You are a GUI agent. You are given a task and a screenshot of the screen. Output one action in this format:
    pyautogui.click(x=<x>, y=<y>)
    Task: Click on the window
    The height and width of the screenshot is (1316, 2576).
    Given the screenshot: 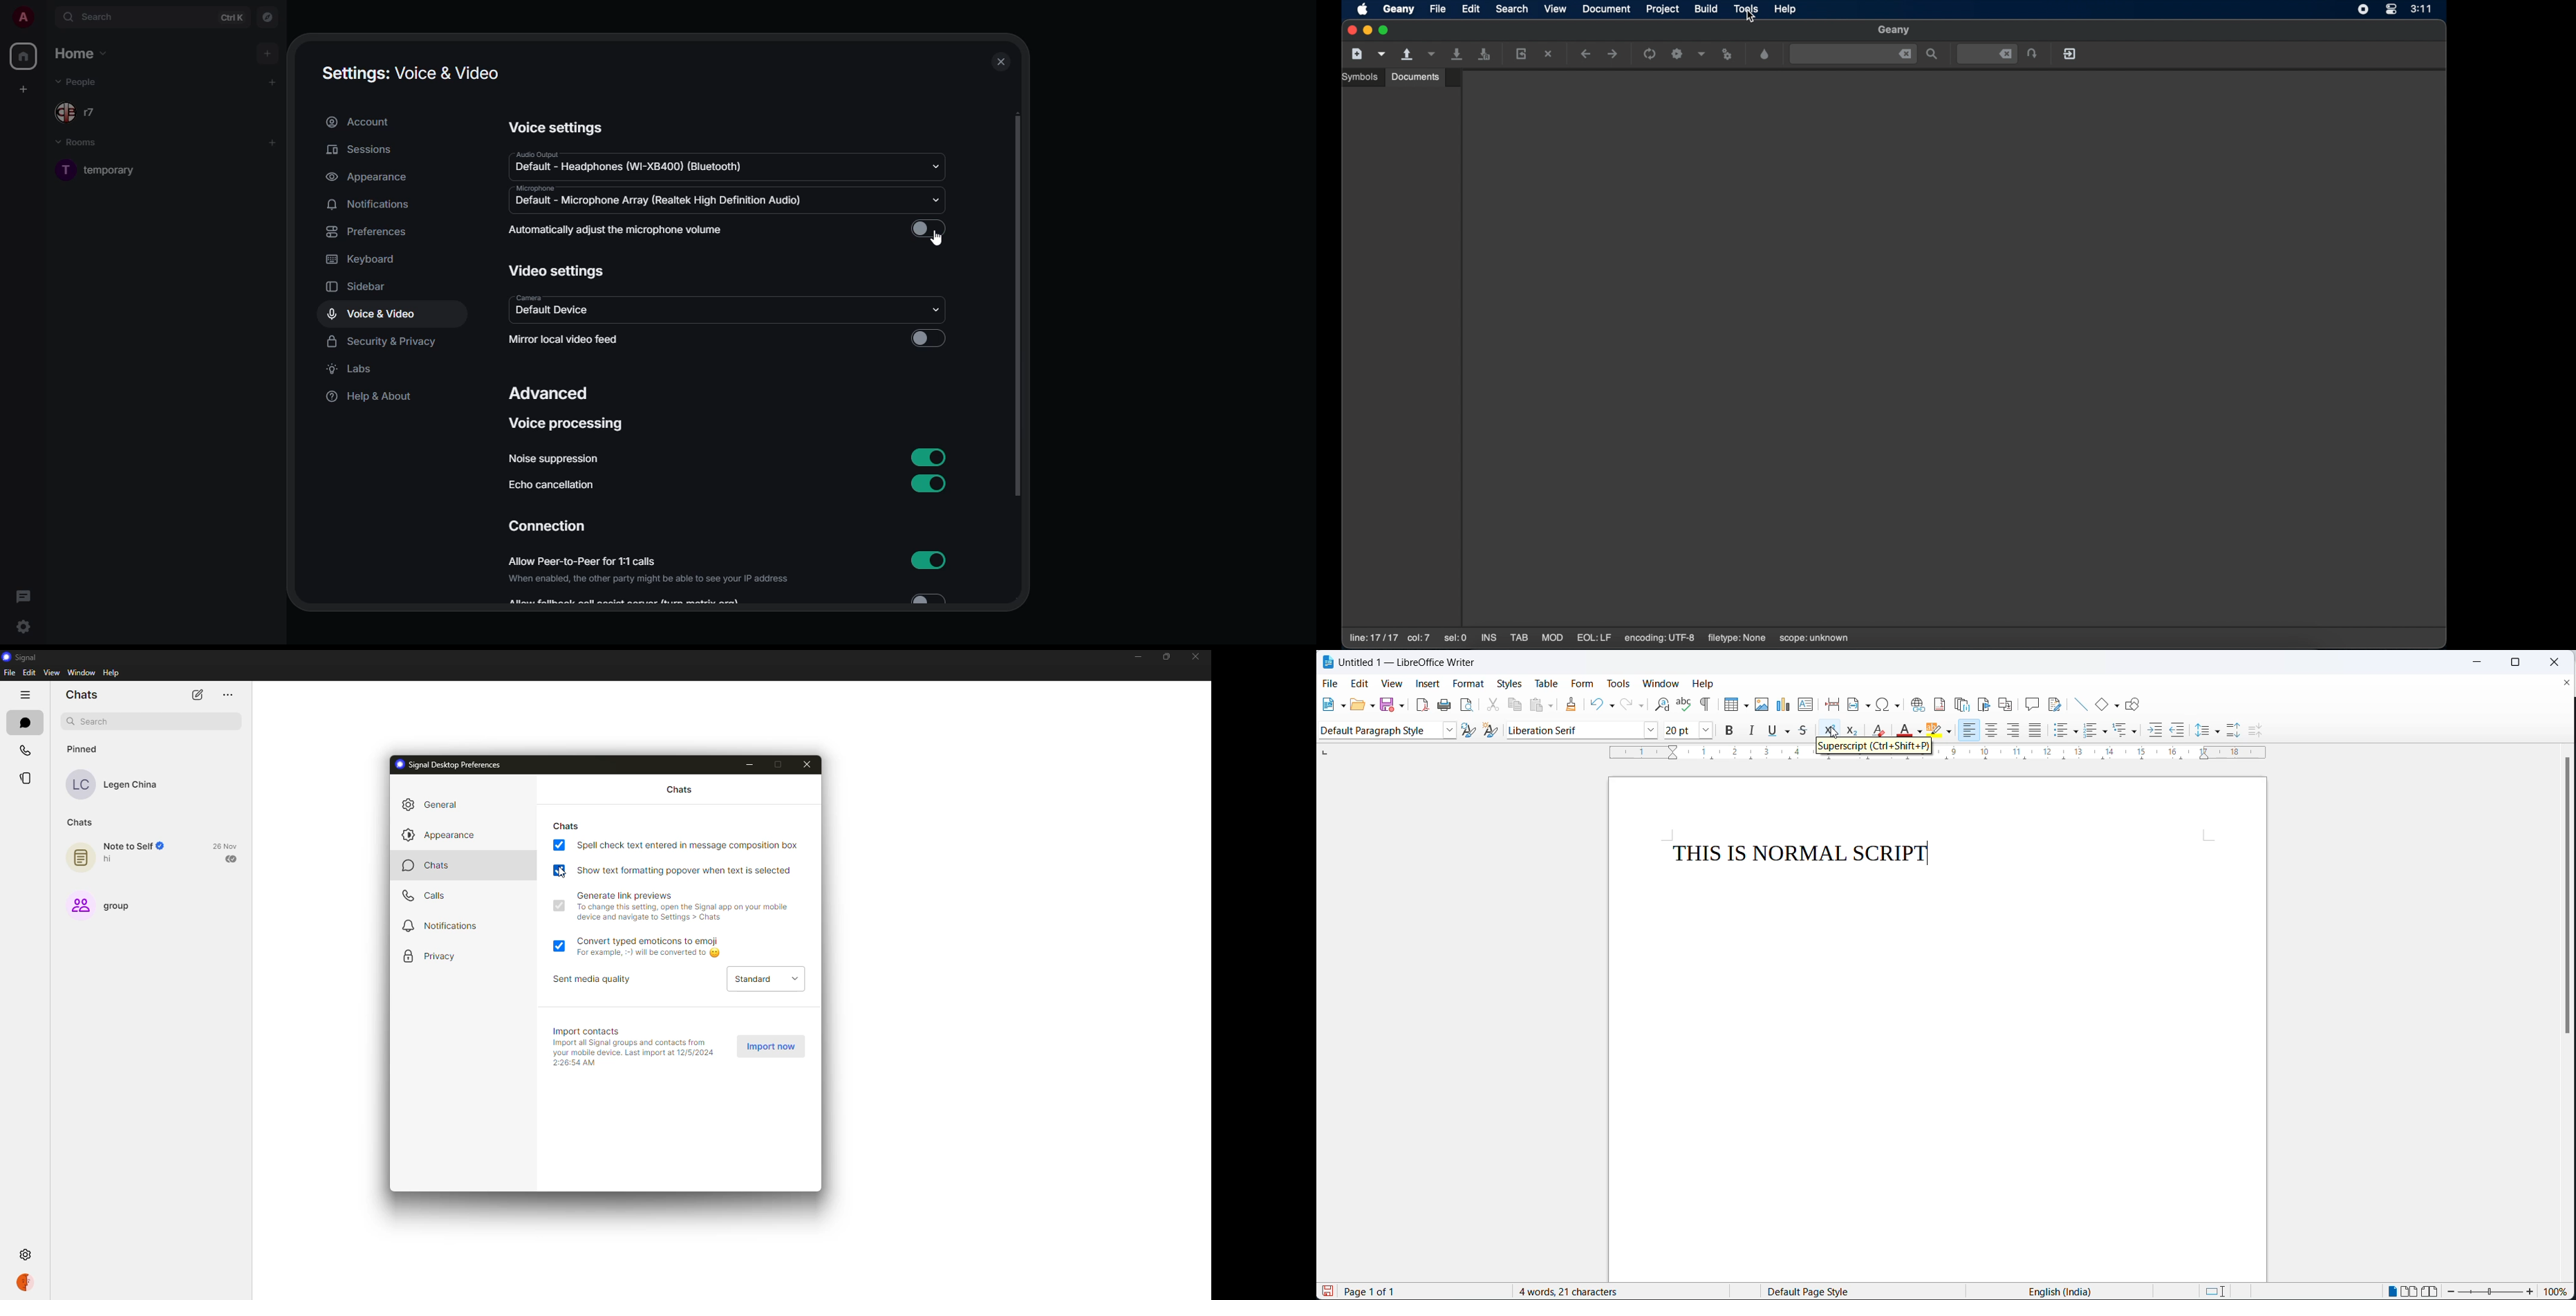 What is the action you would take?
    pyautogui.click(x=1662, y=682)
    